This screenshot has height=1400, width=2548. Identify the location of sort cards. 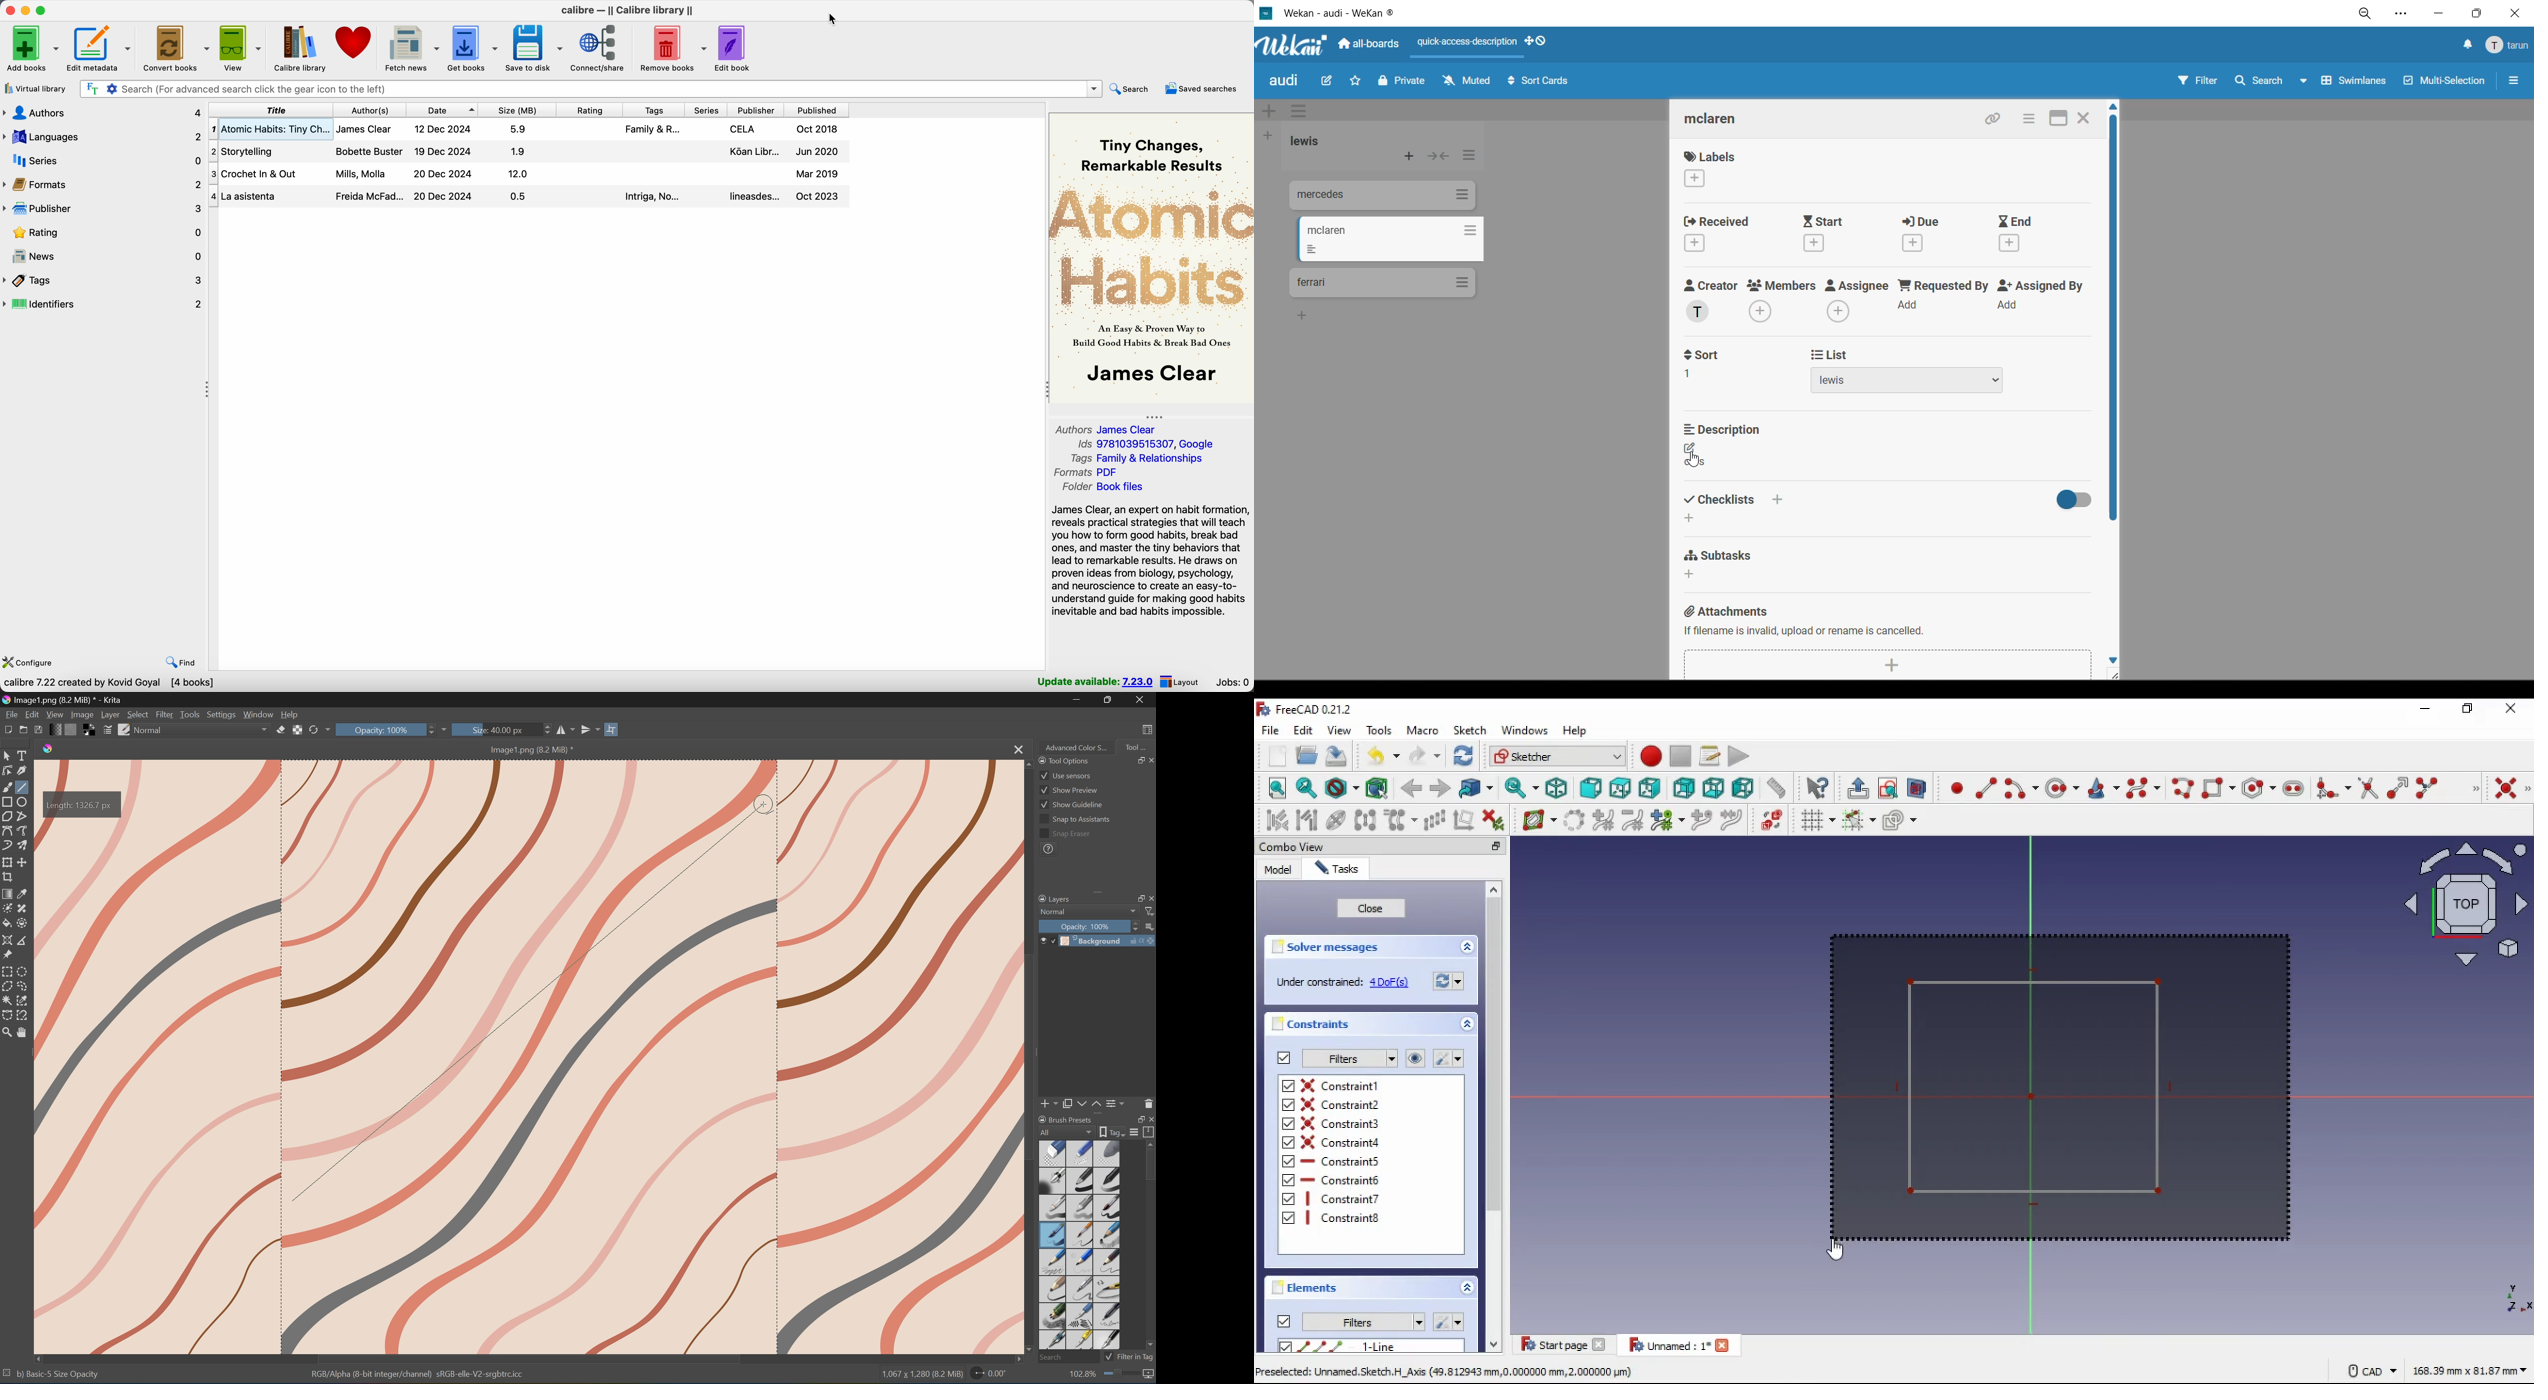
(1537, 84).